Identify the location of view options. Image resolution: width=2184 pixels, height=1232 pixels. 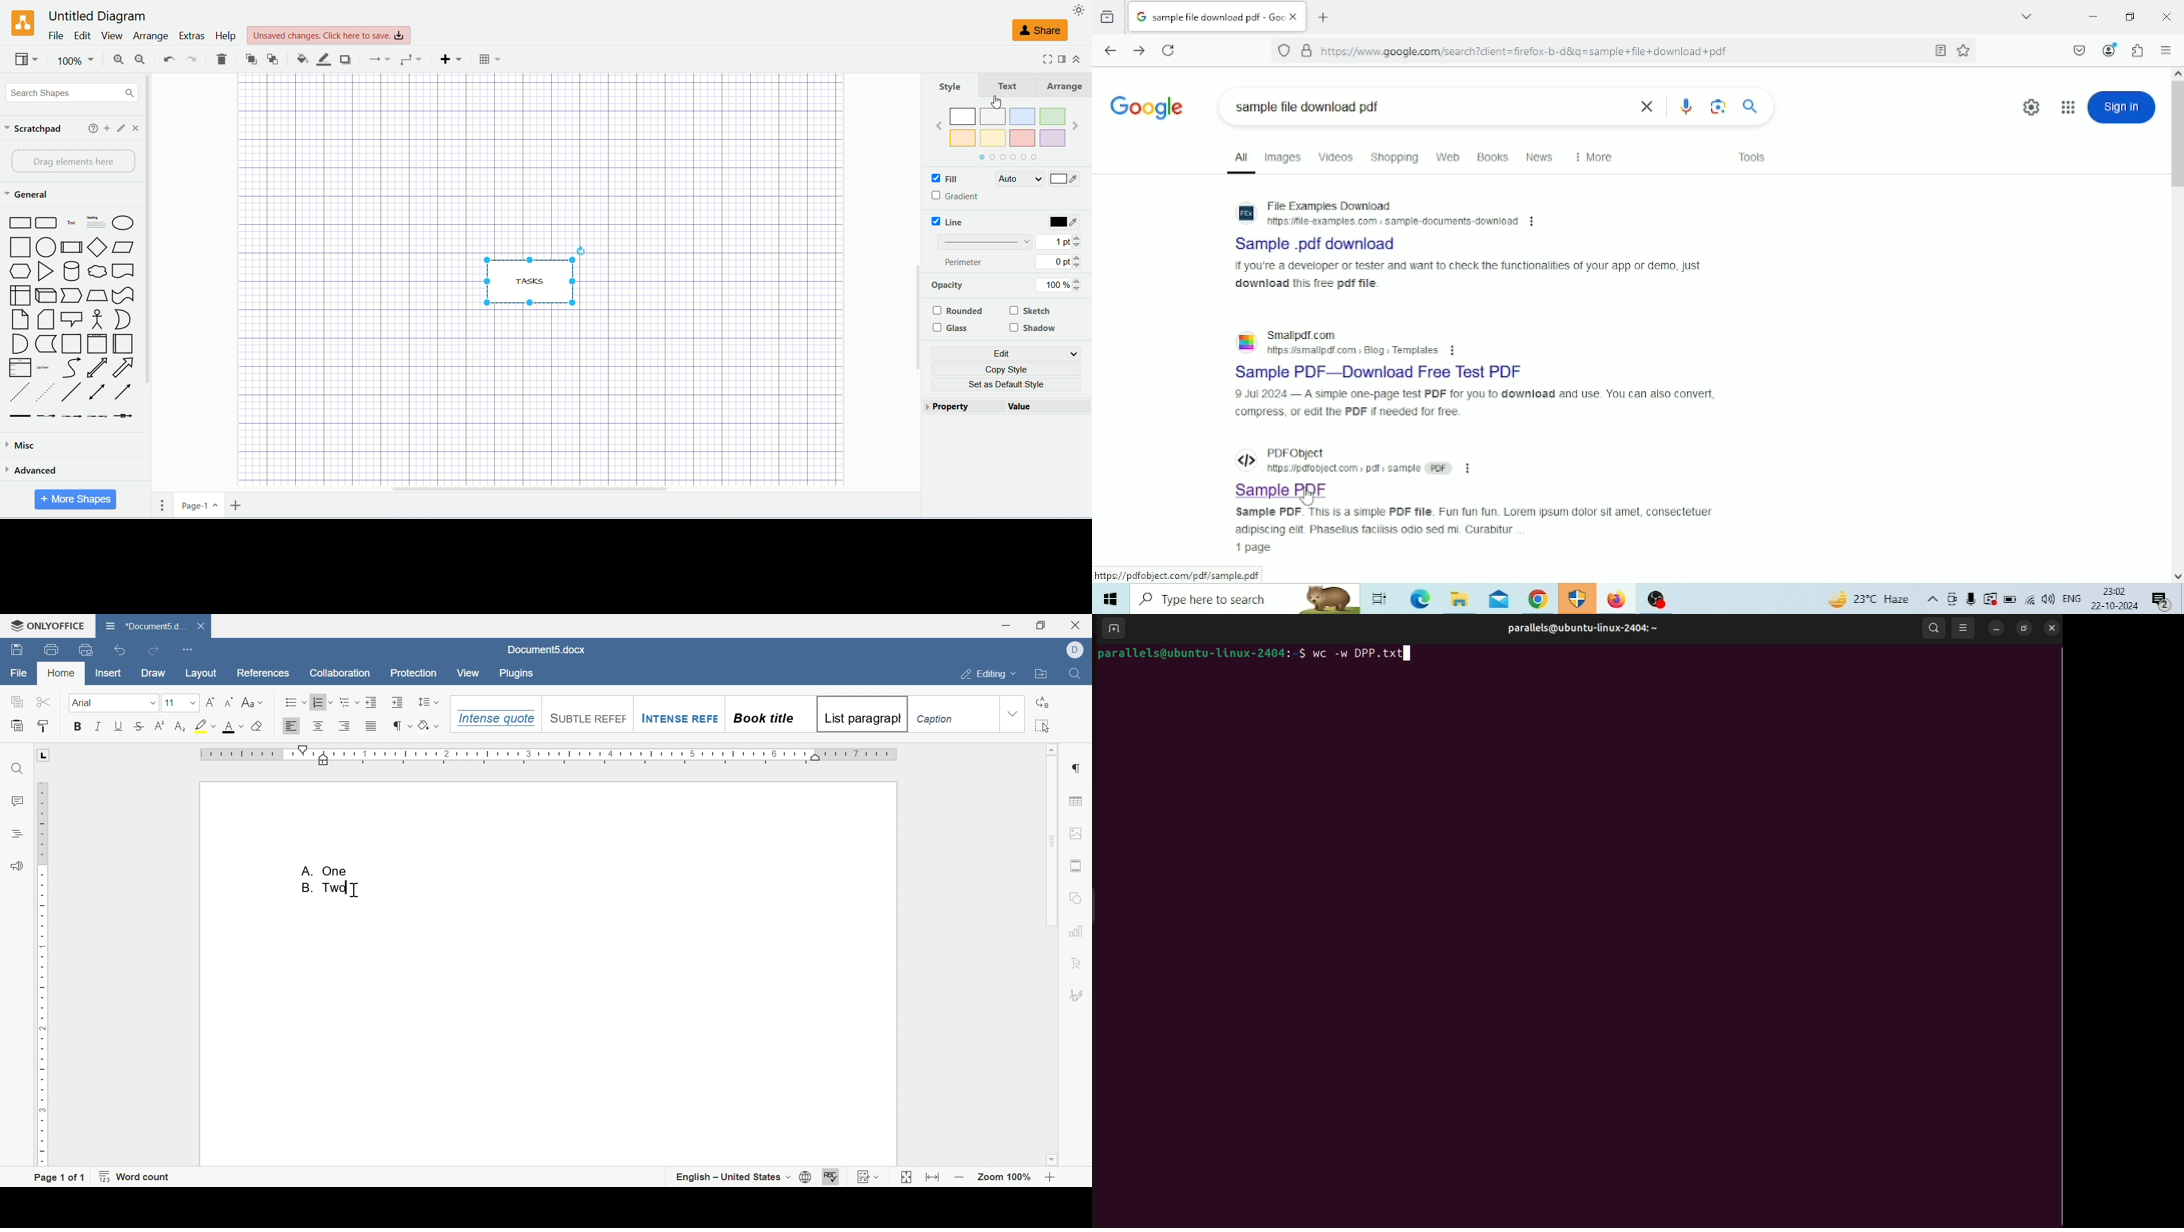
(1965, 629).